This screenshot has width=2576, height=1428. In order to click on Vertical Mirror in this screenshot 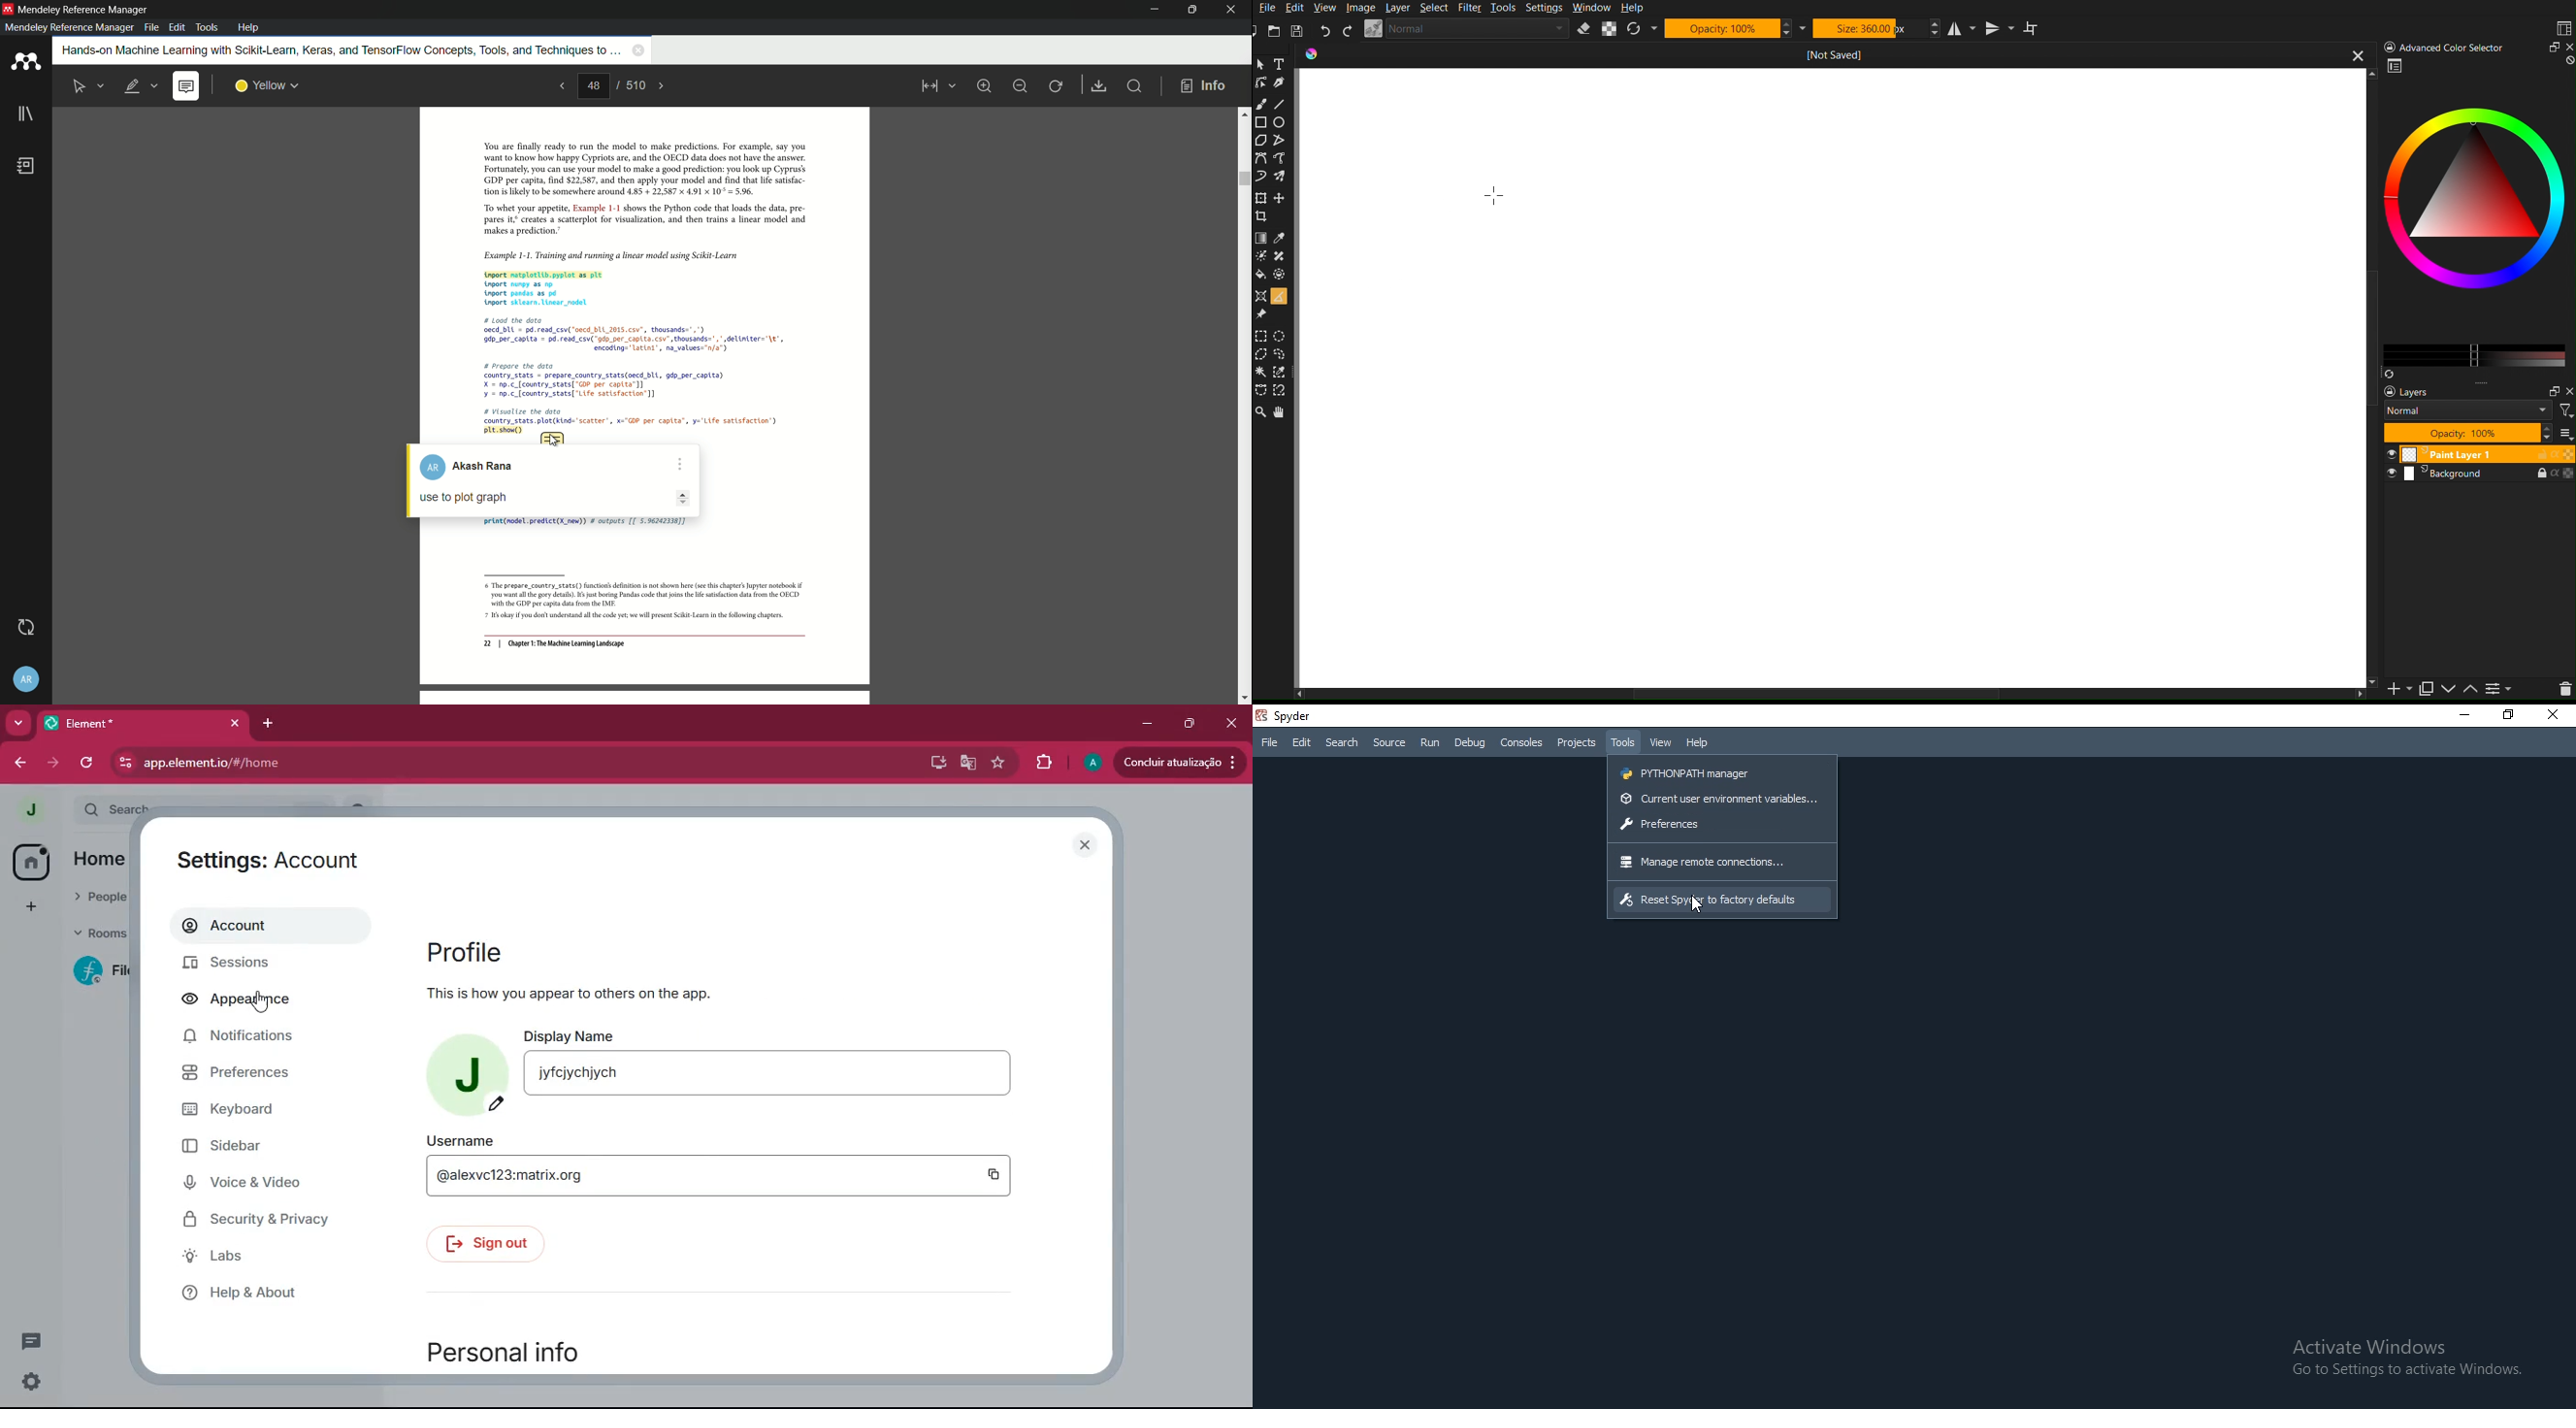, I will do `click(1998, 29)`.